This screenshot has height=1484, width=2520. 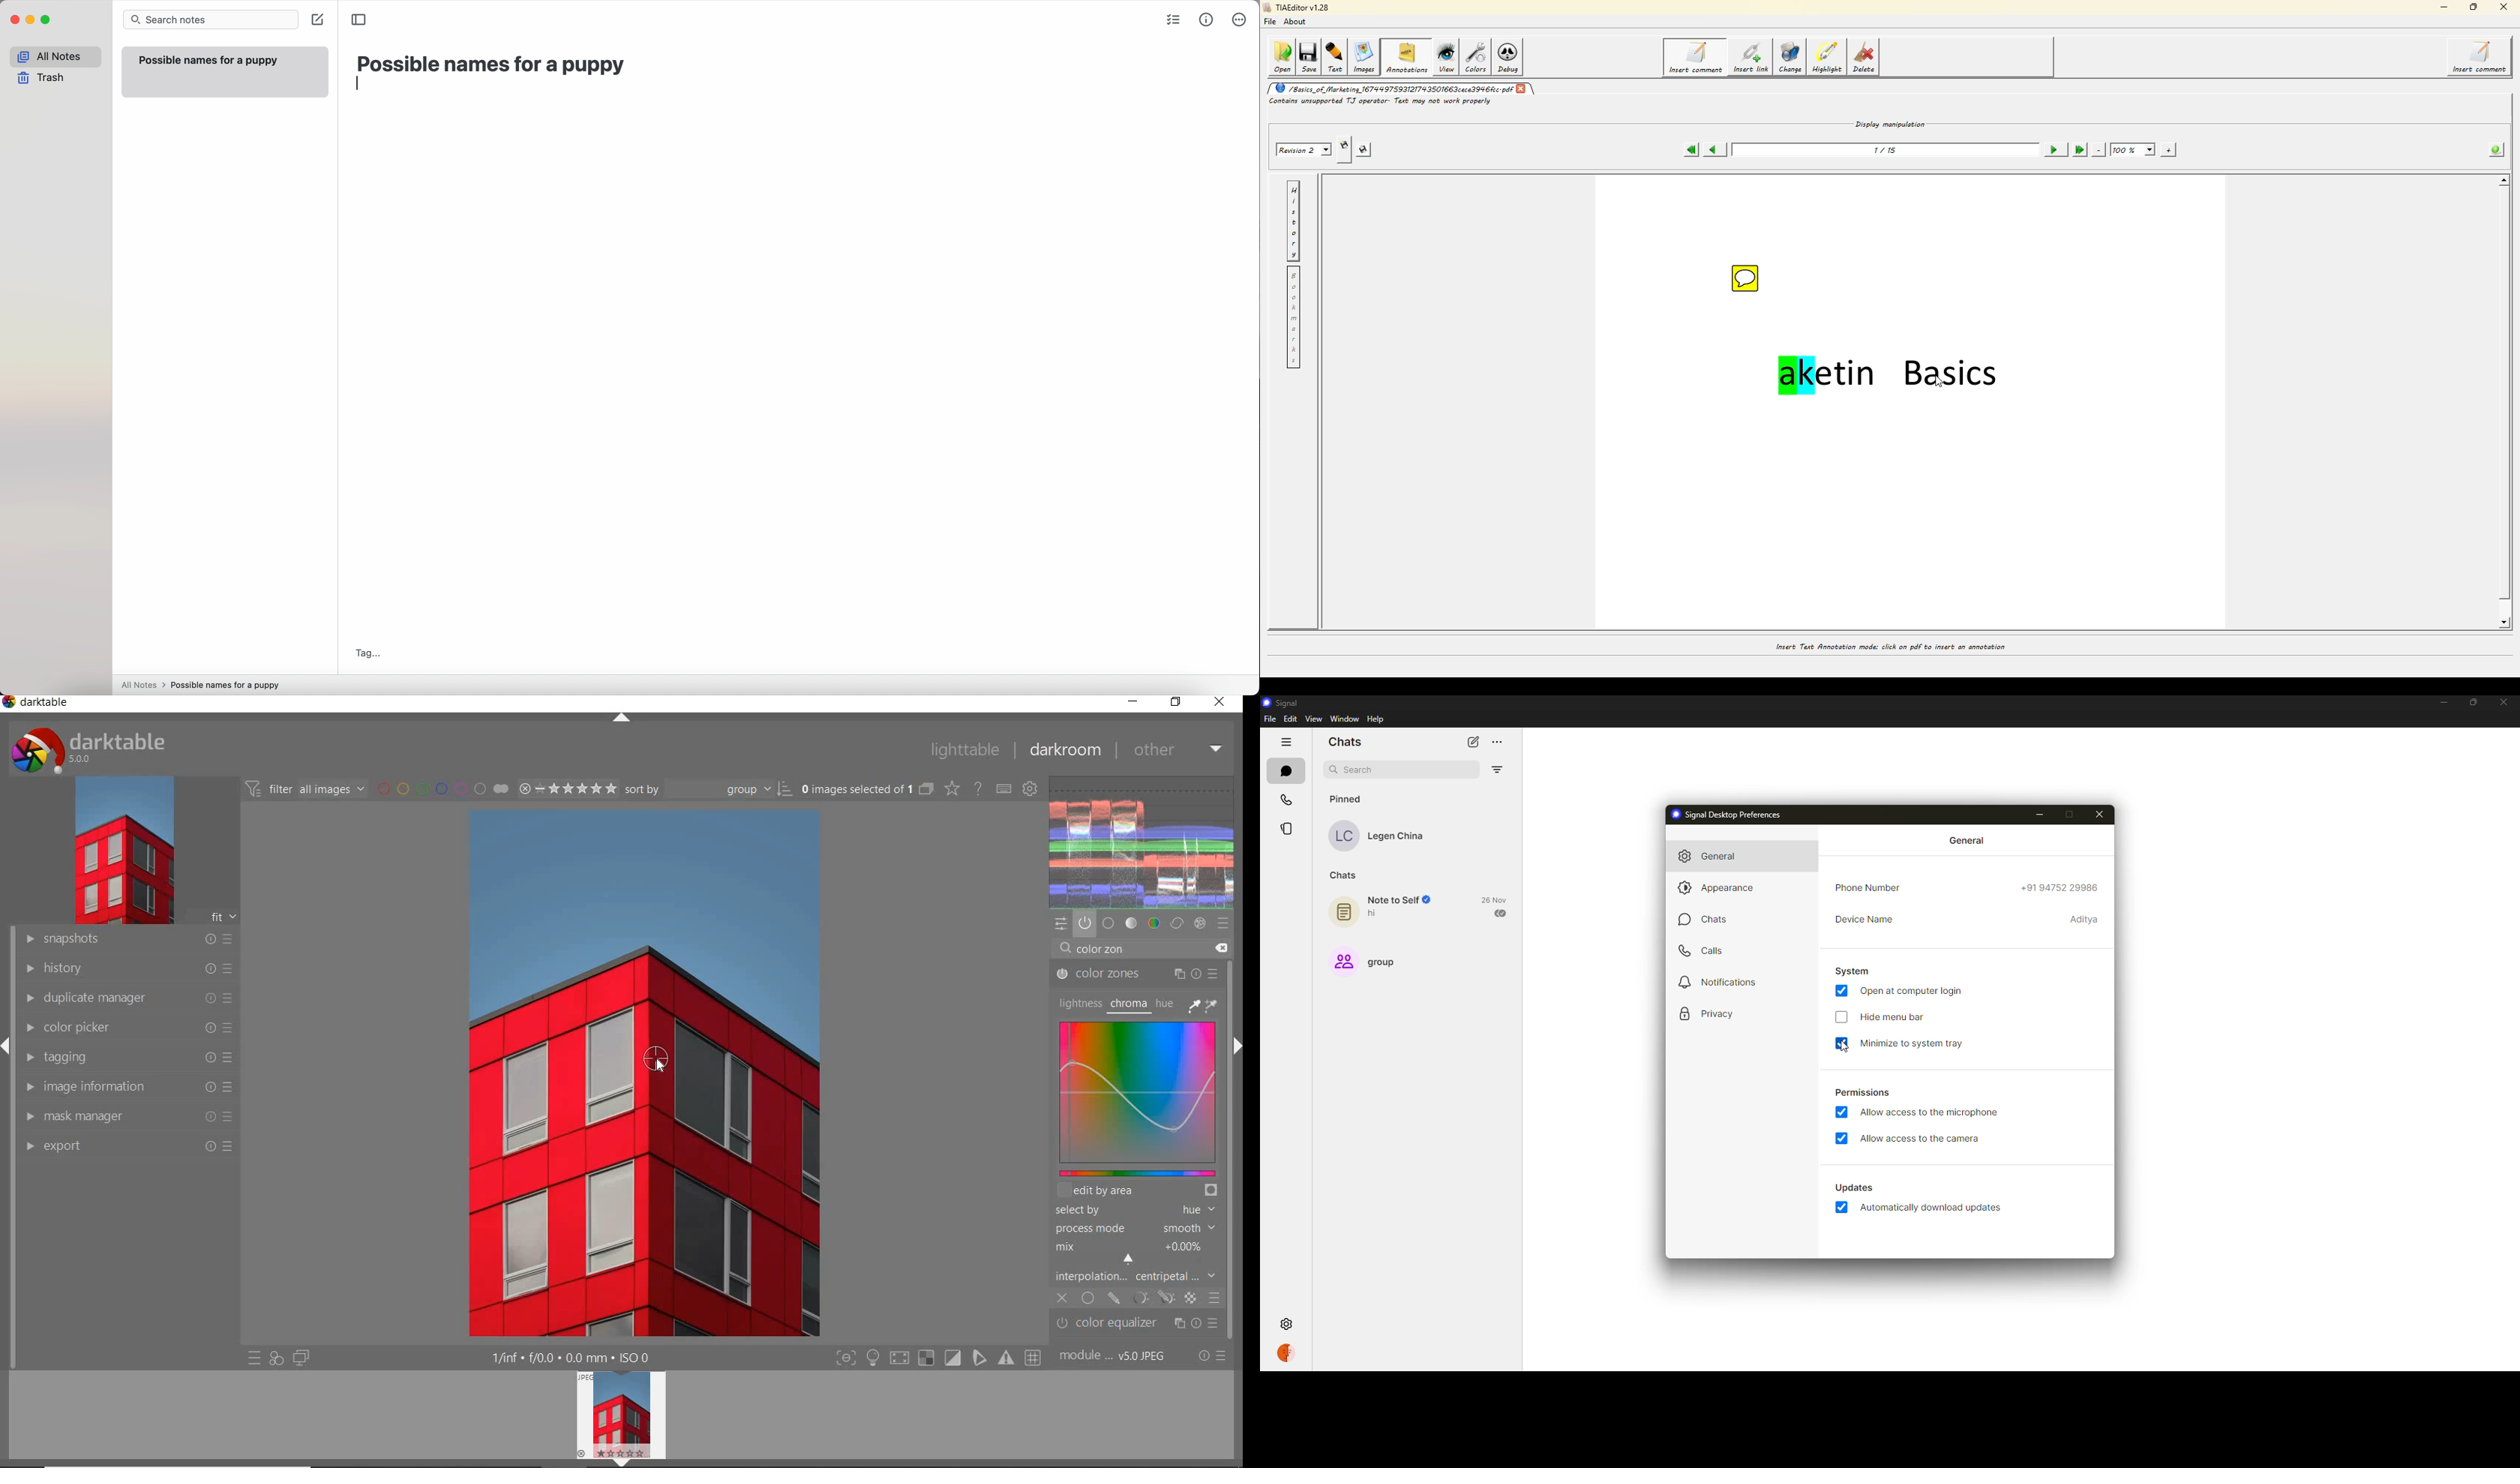 What do you see at coordinates (1143, 840) in the screenshot?
I see `waveform` at bounding box center [1143, 840].